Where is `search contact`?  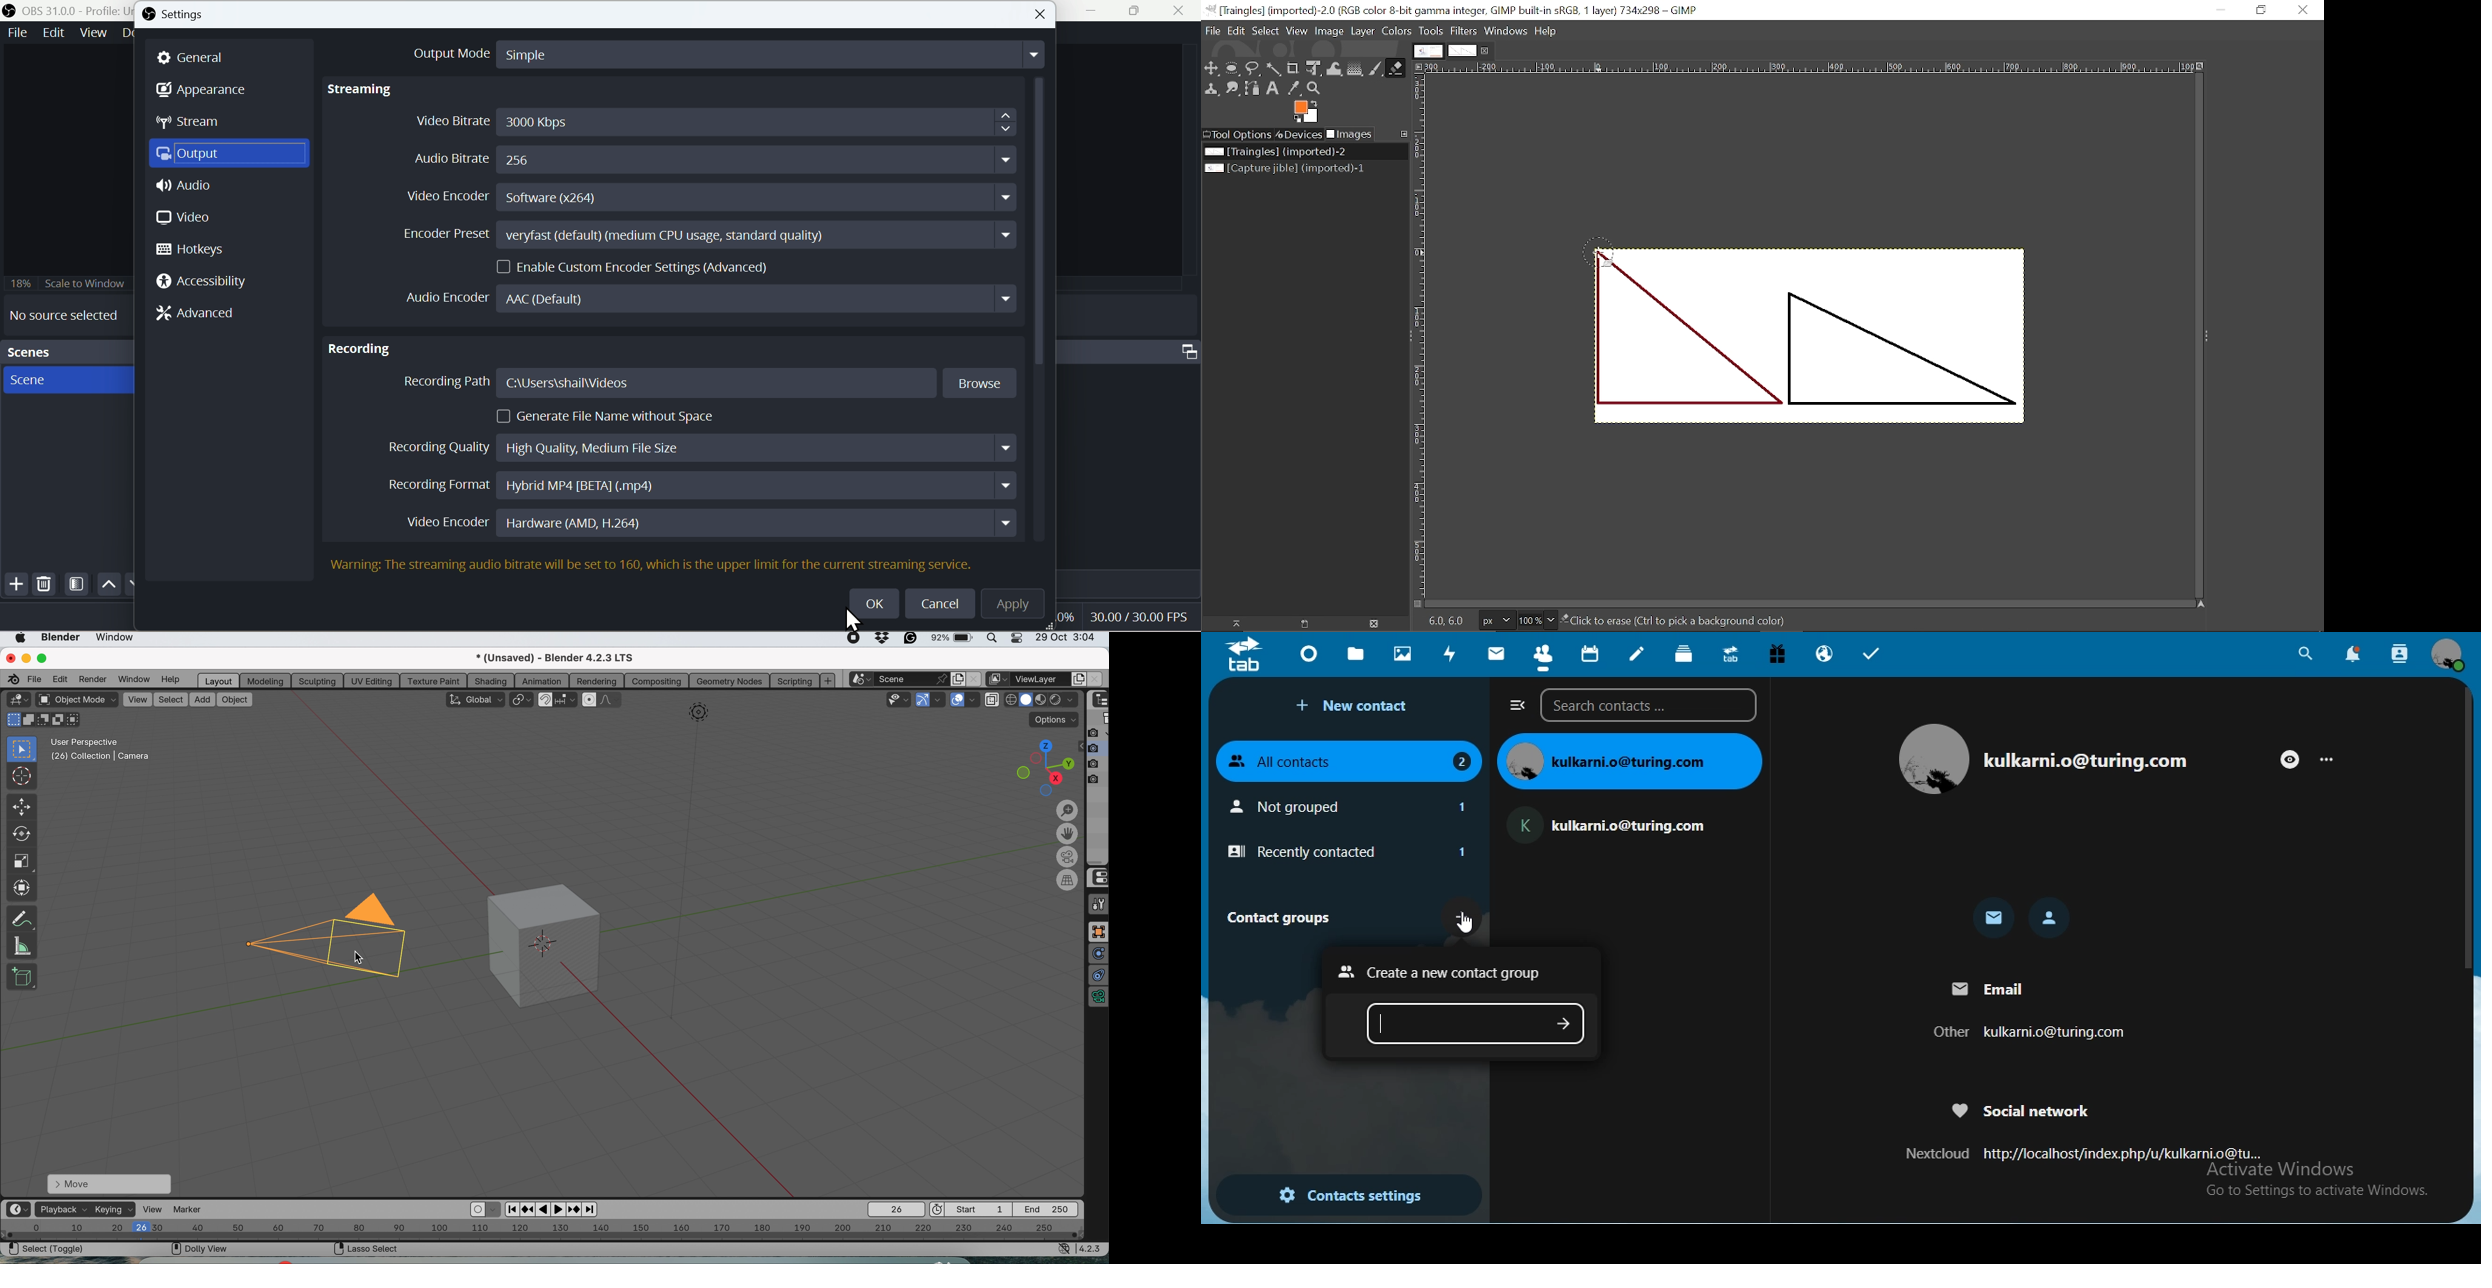
search contact is located at coordinates (1653, 705).